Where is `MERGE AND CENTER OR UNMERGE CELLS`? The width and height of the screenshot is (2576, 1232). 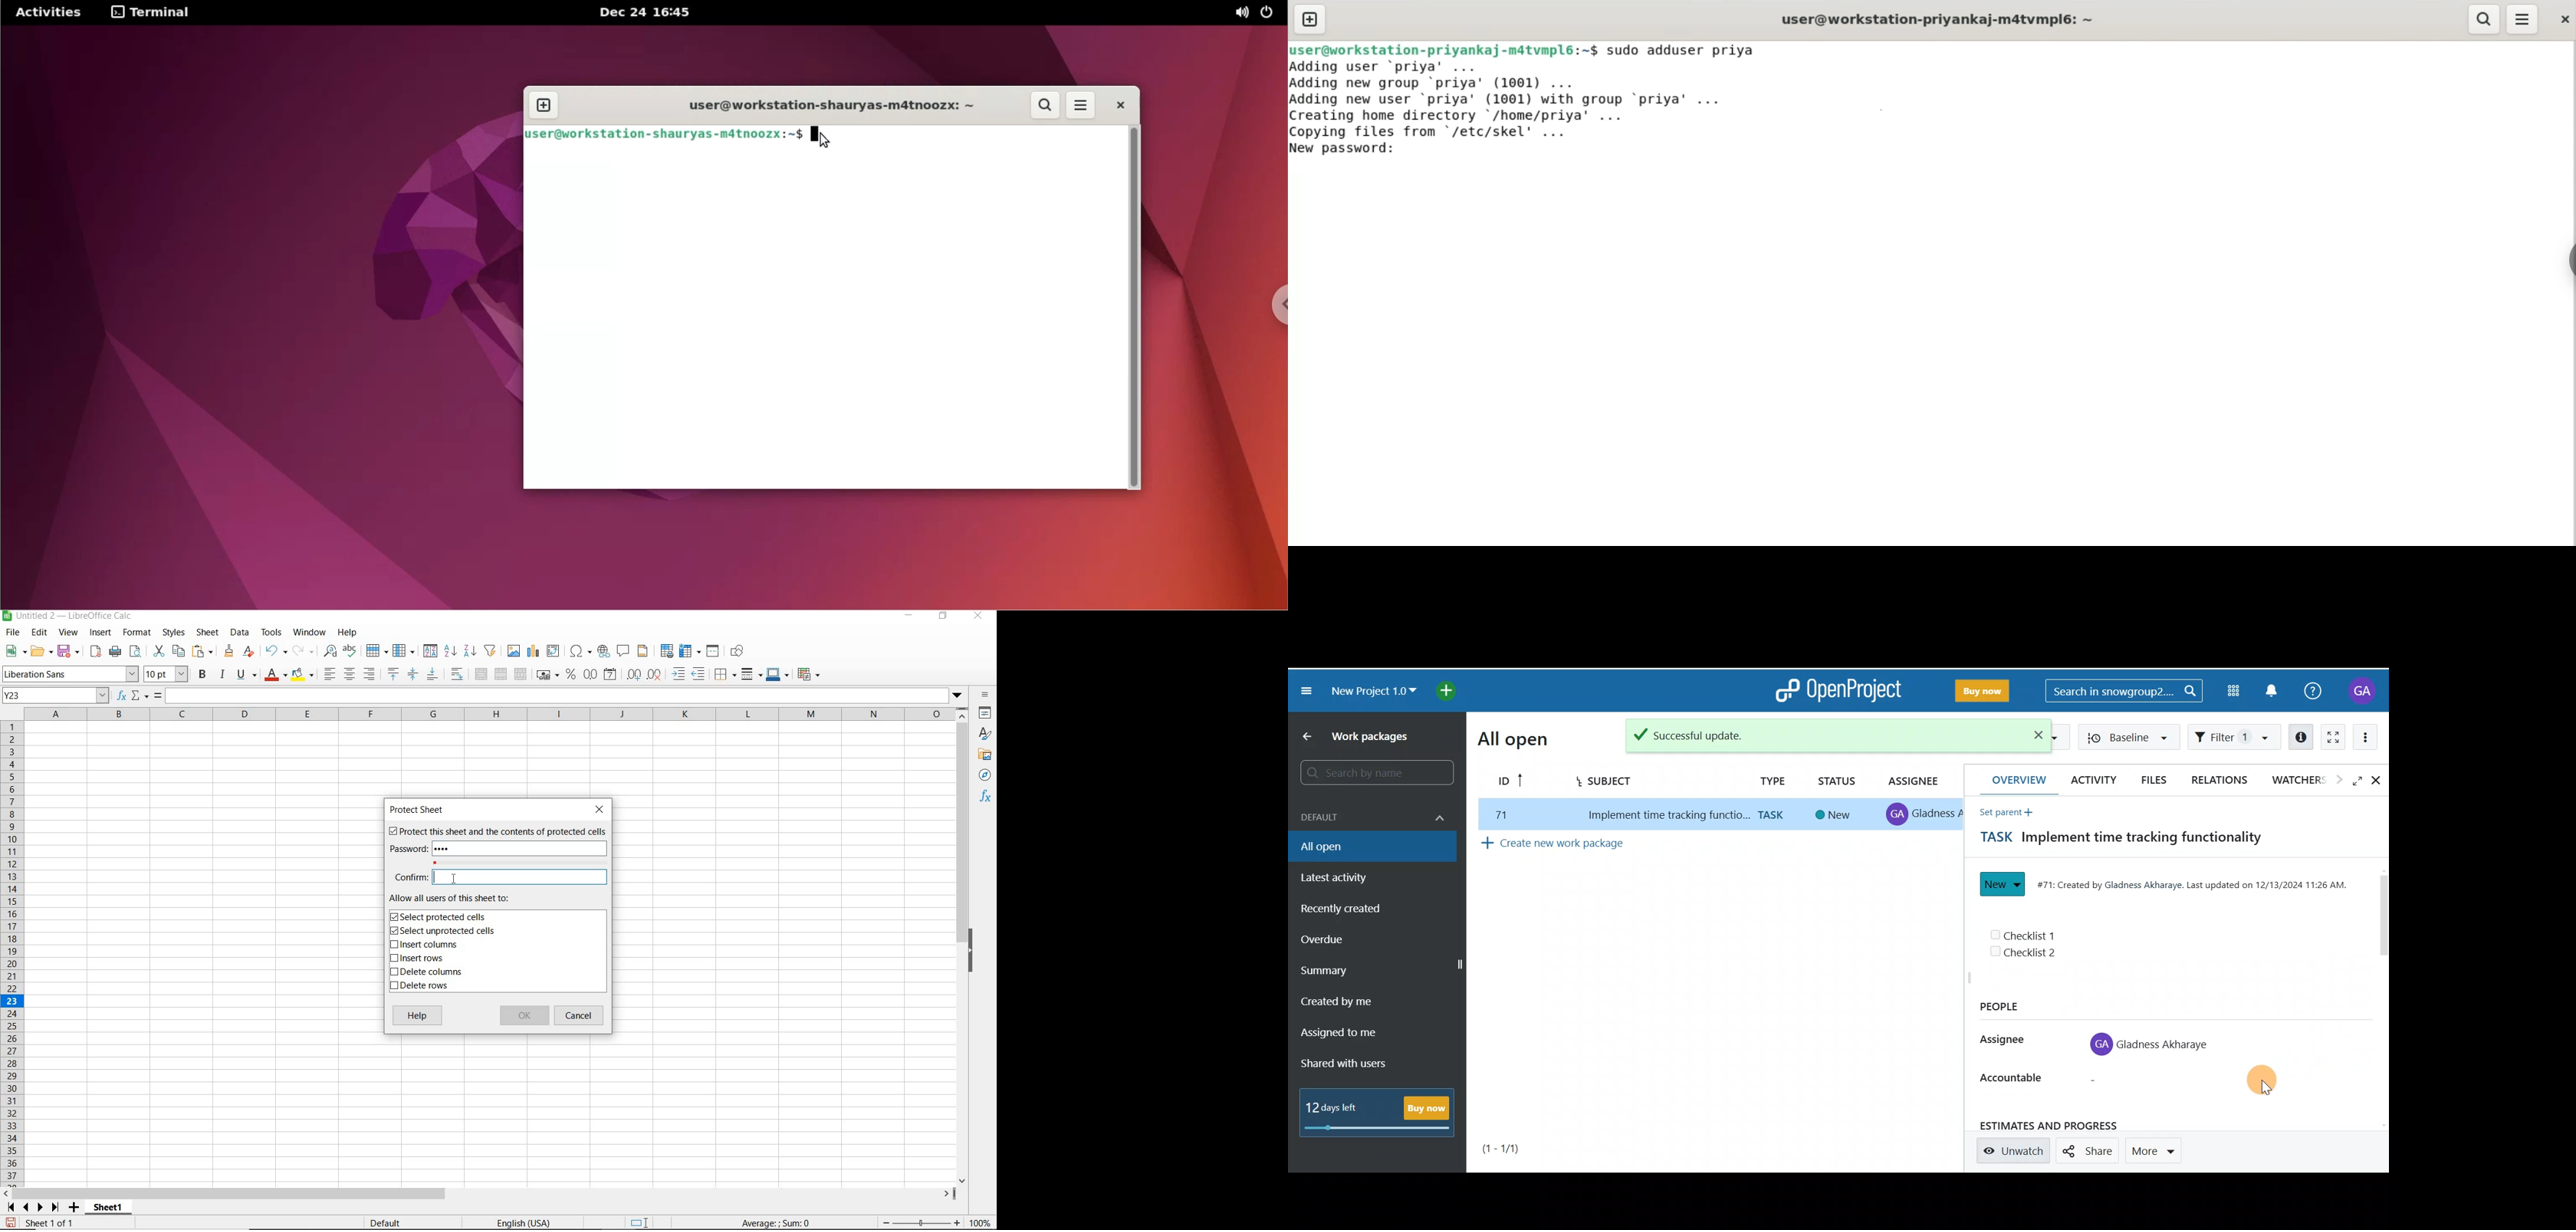 MERGE AND CENTER OR UNMERGE CELLS is located at coordinates (481, 674).